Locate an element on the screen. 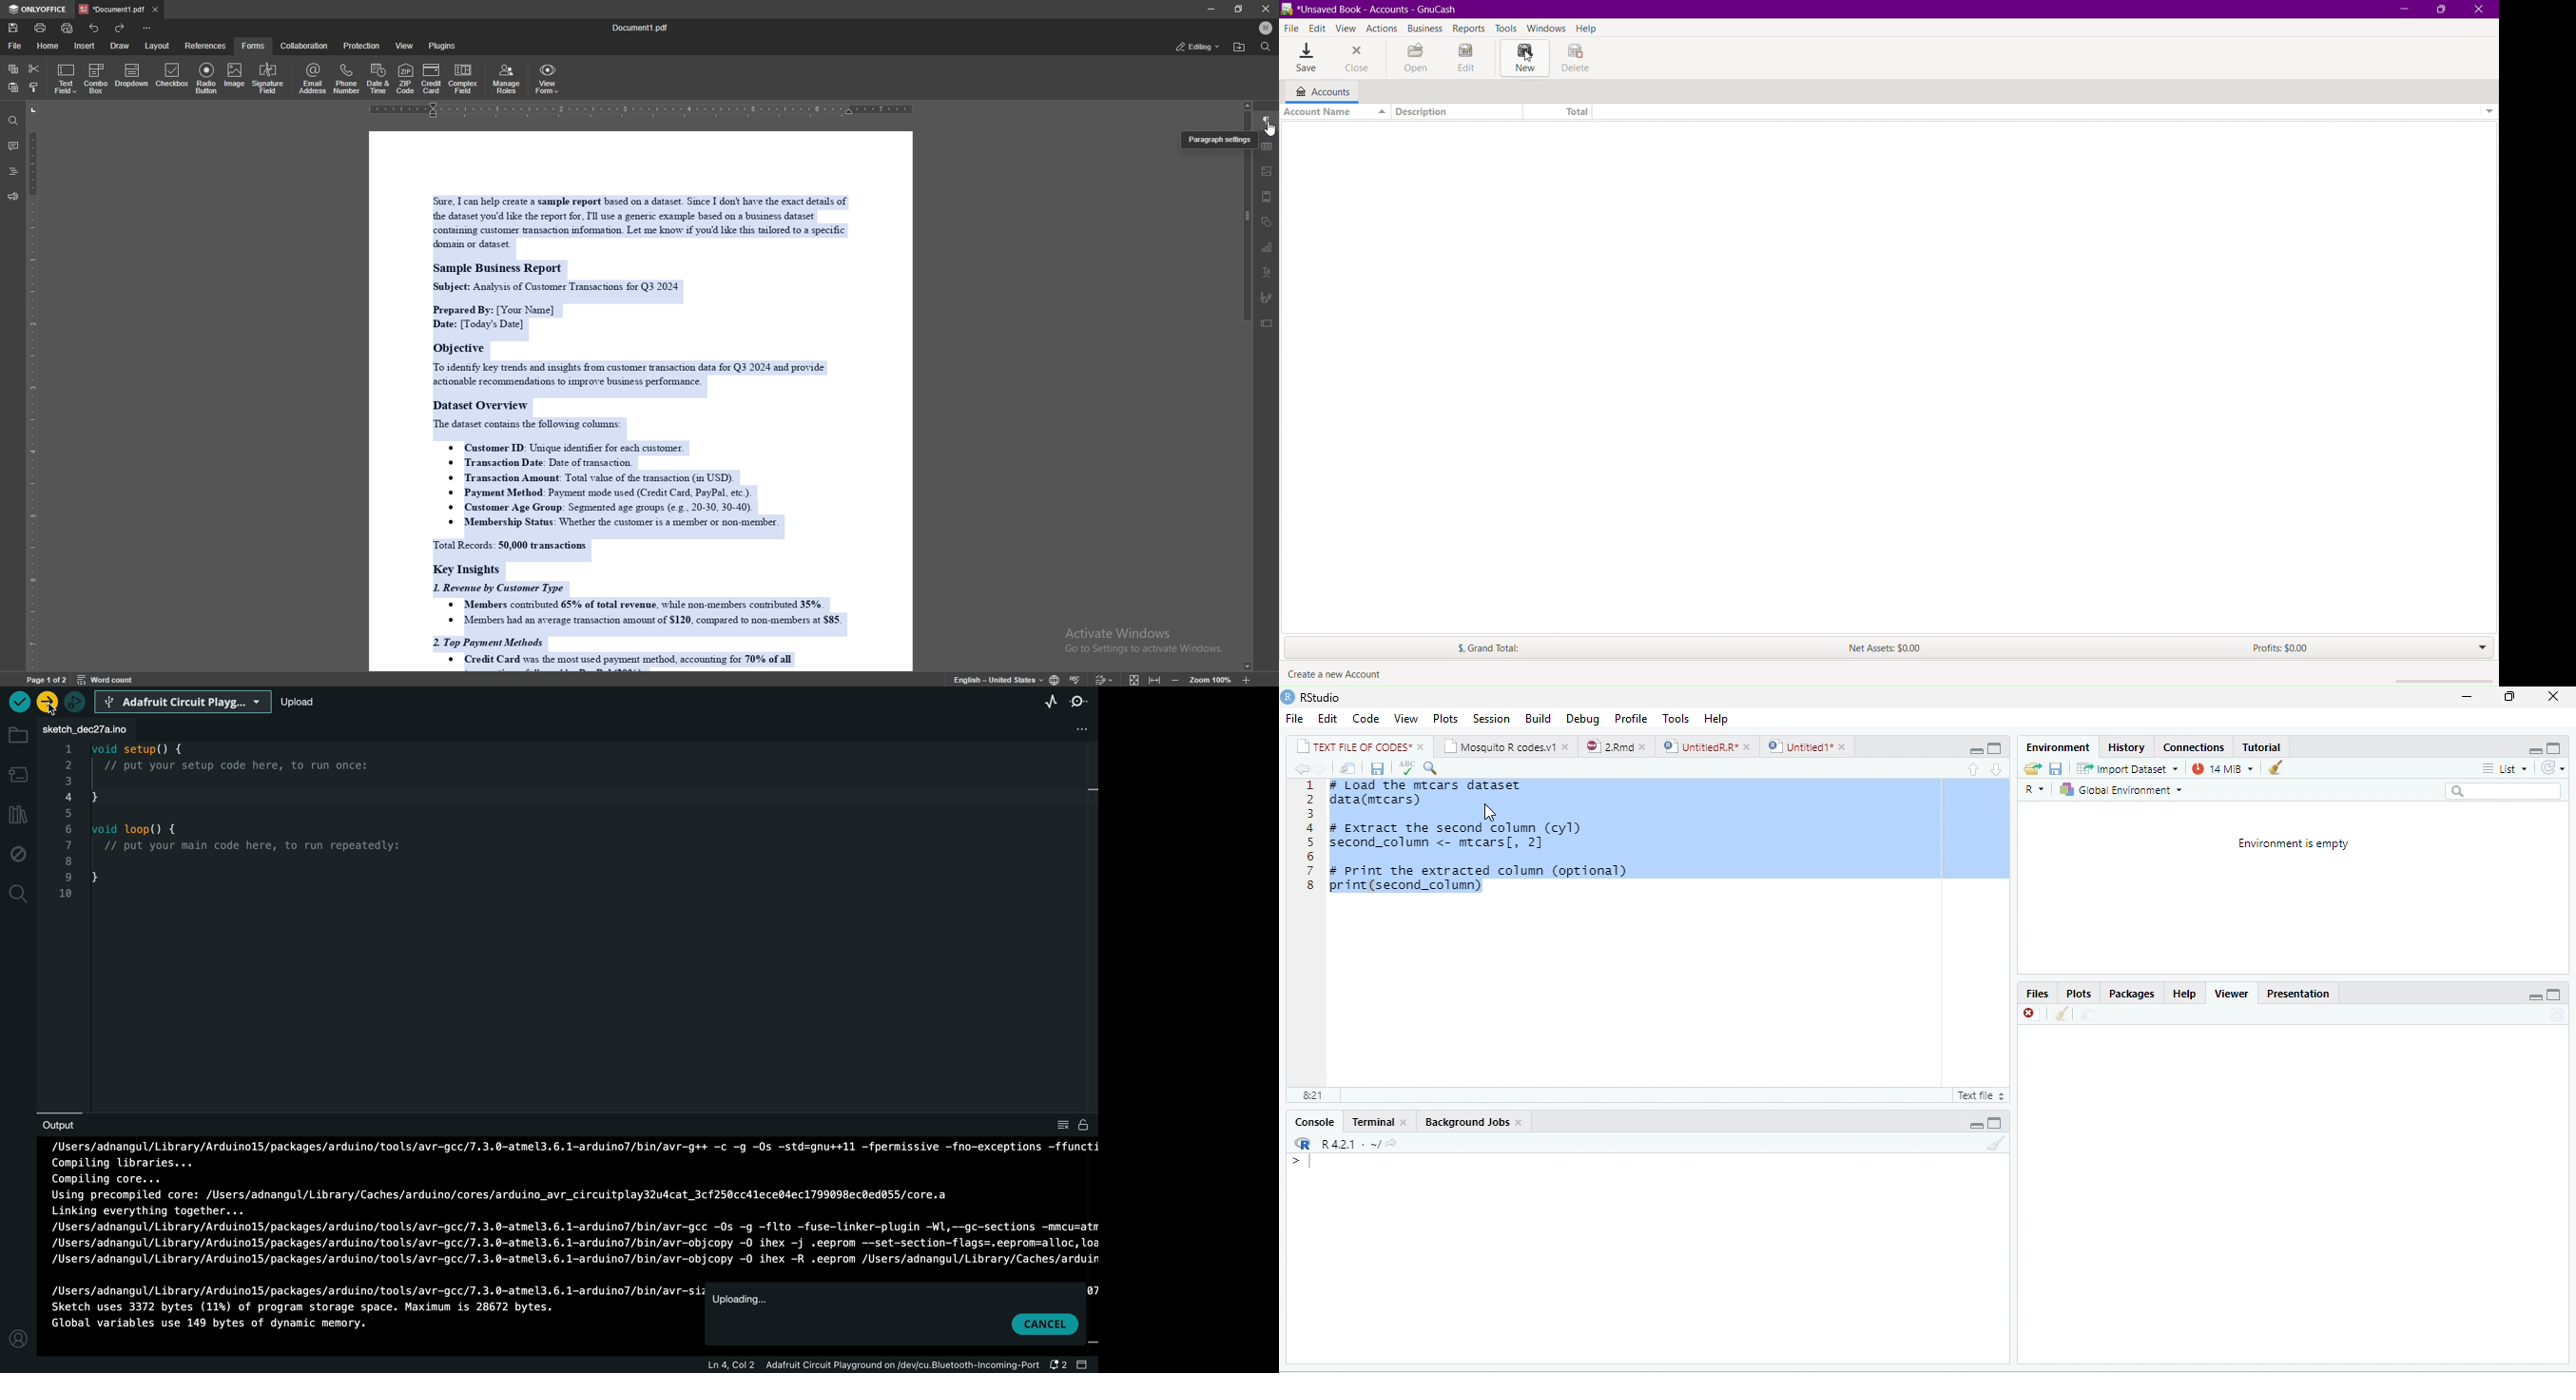 The height and width of the screenshot is (1400, 2576). Terminal is located at coordinates (1371, 1123).